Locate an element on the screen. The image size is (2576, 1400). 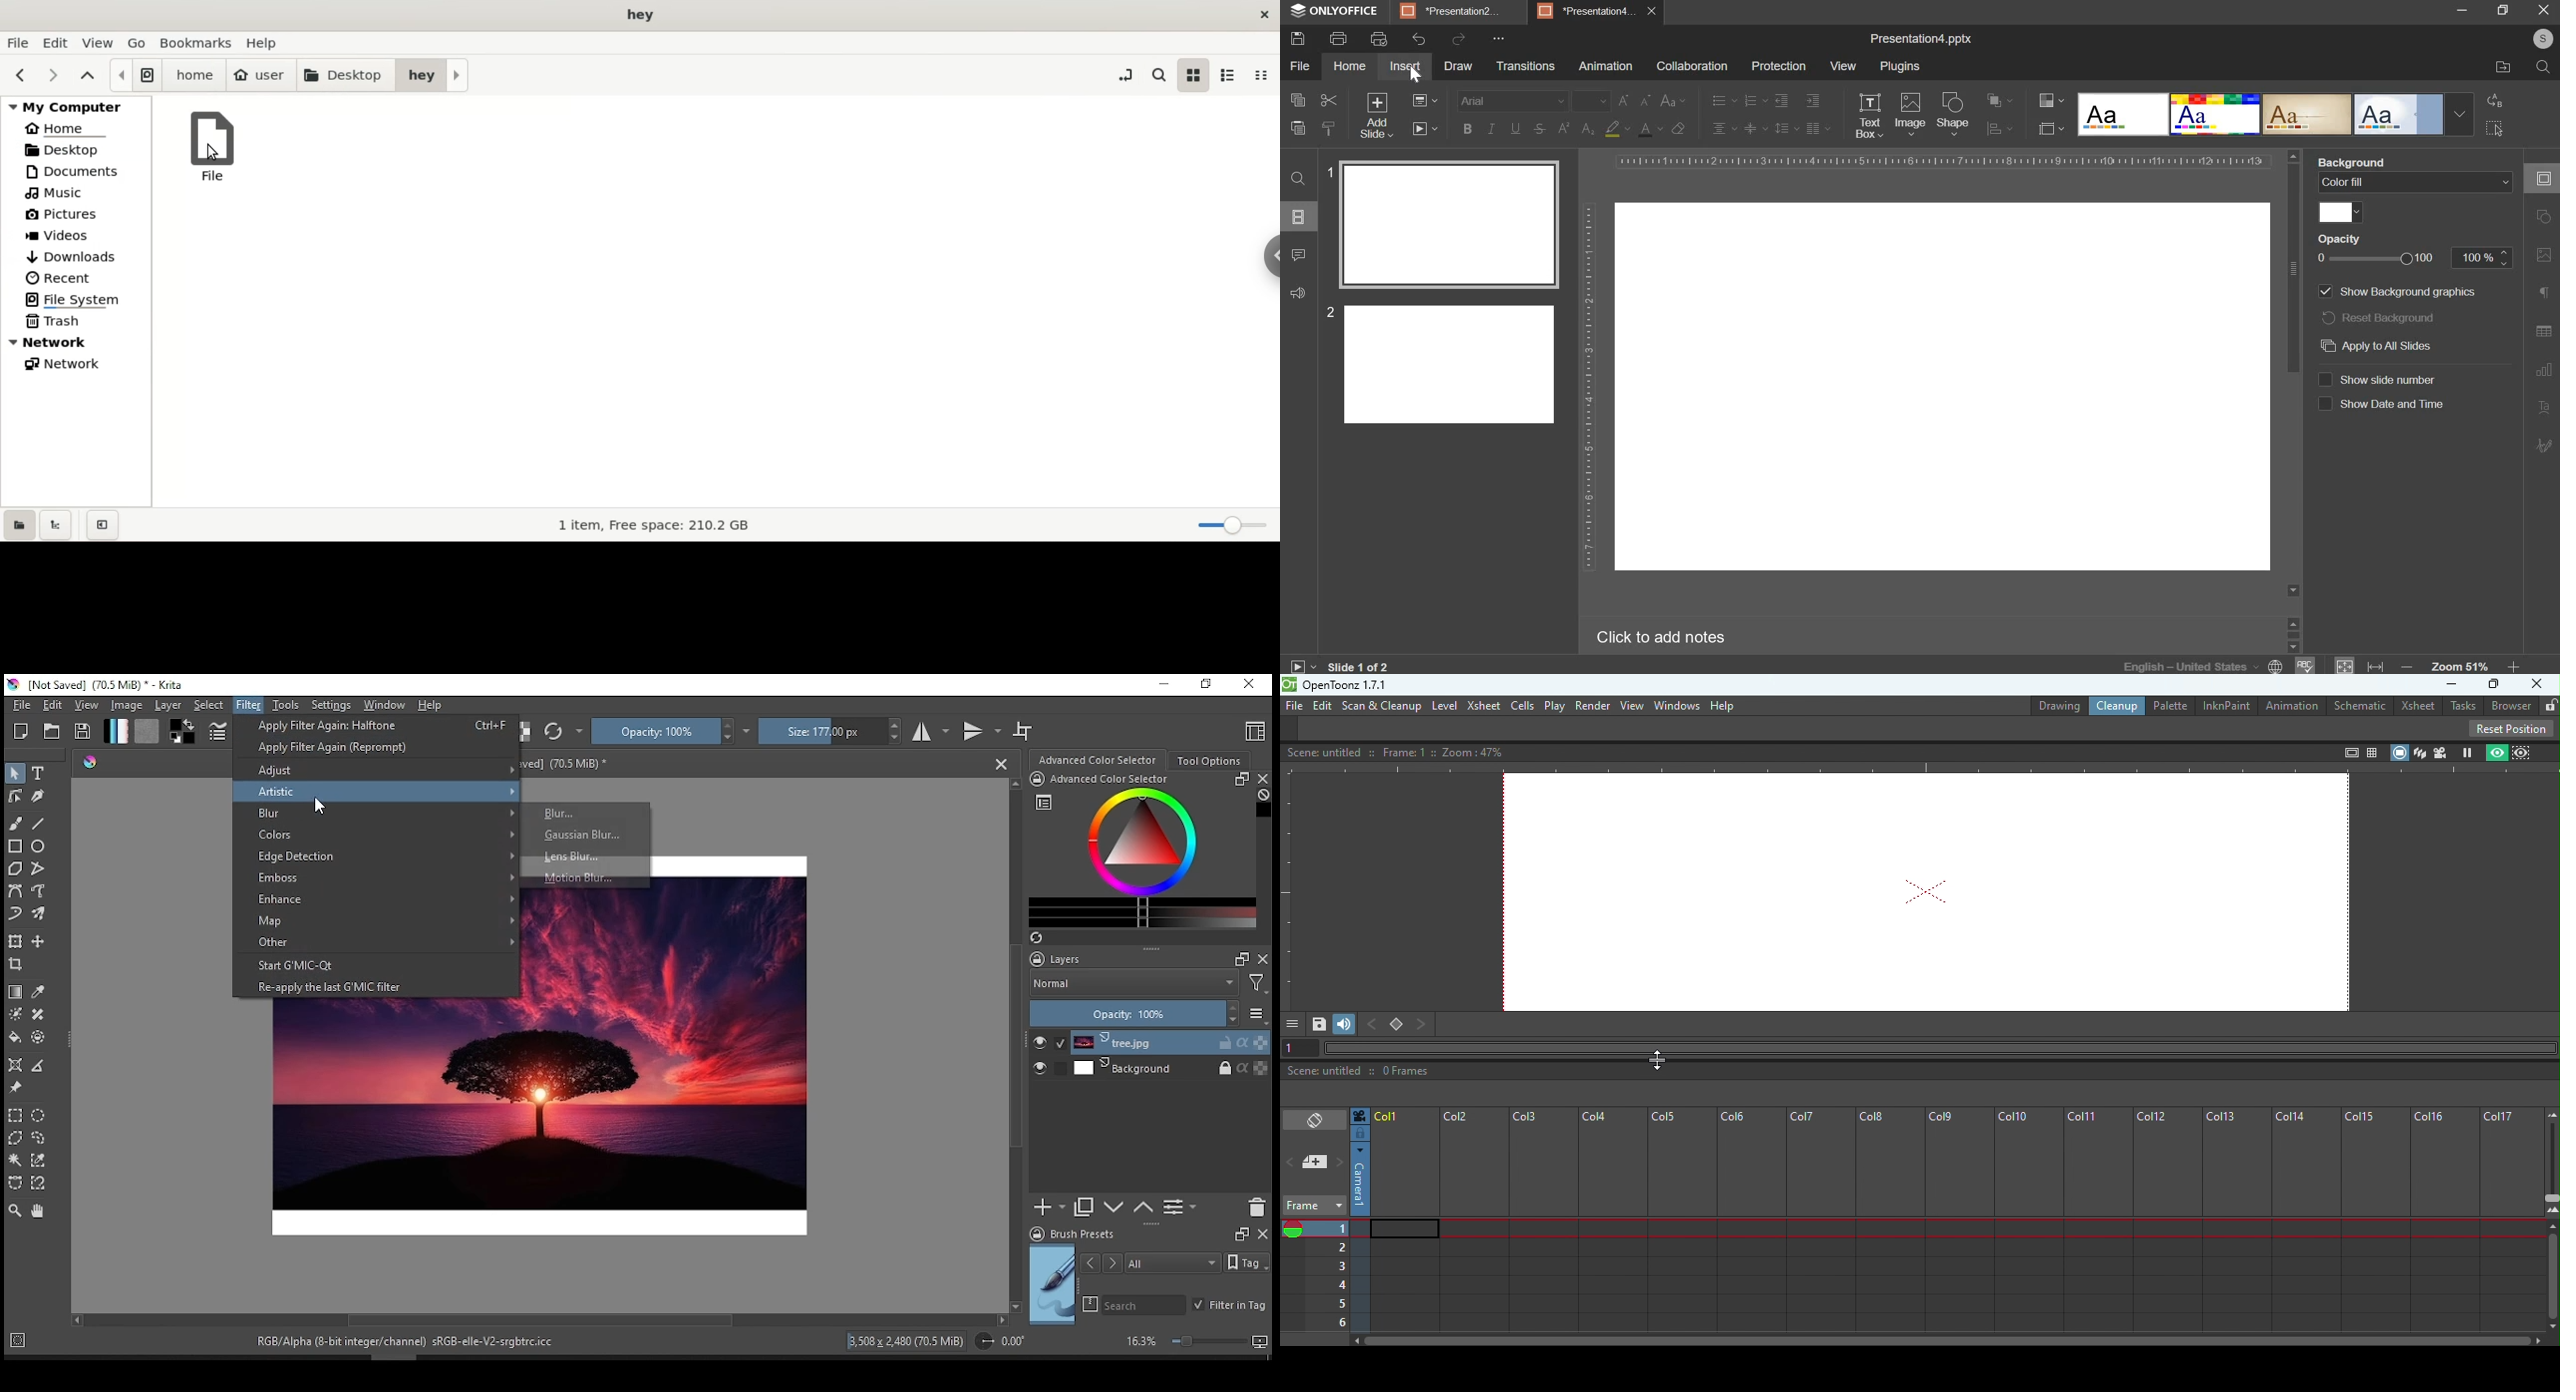
background fill is located at coordinates (2417, 181).